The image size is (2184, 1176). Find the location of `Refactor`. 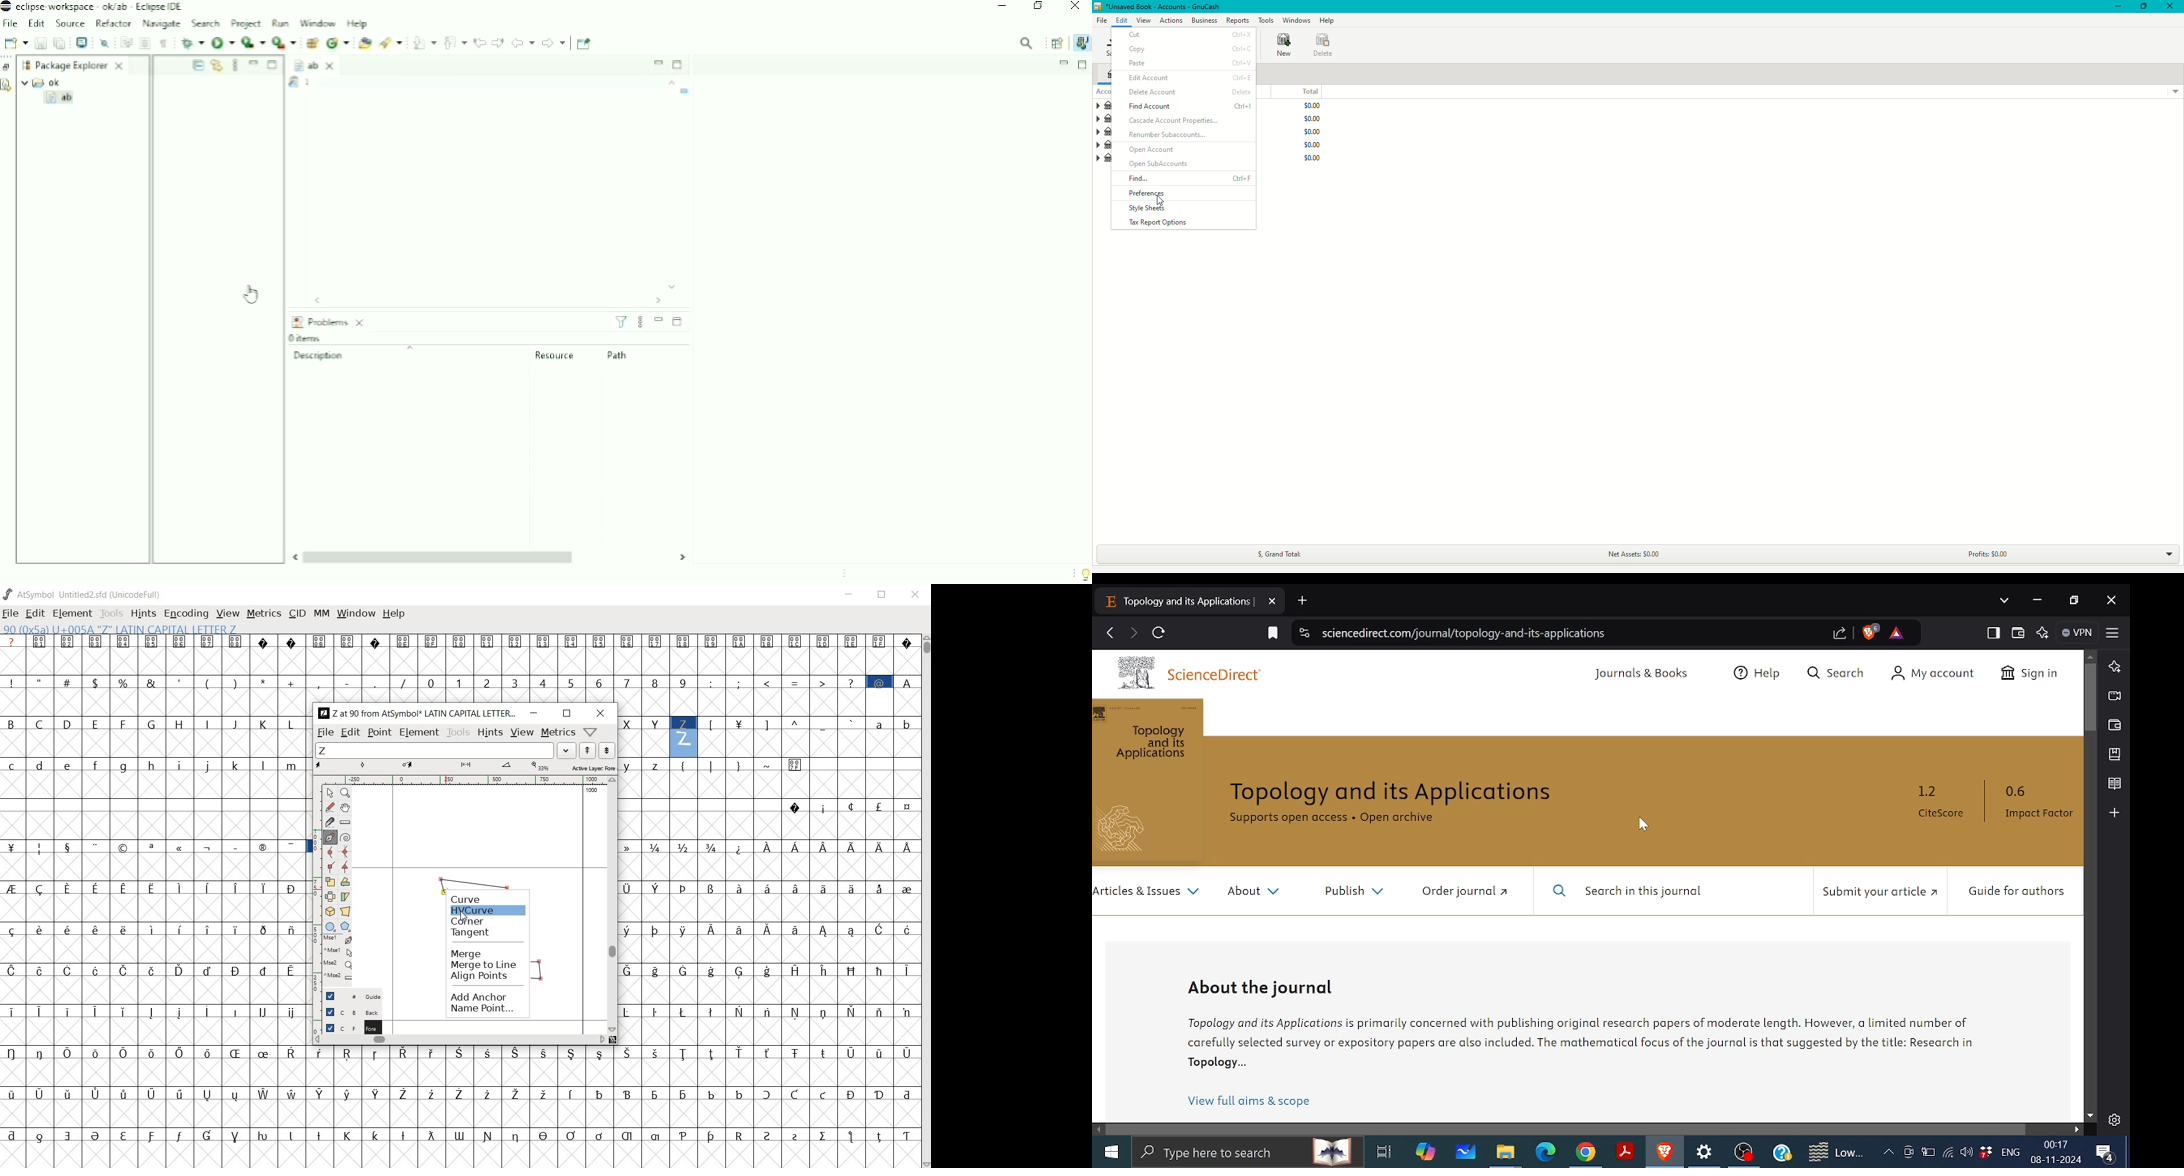

Refactor is located at coordinates (113, 22).